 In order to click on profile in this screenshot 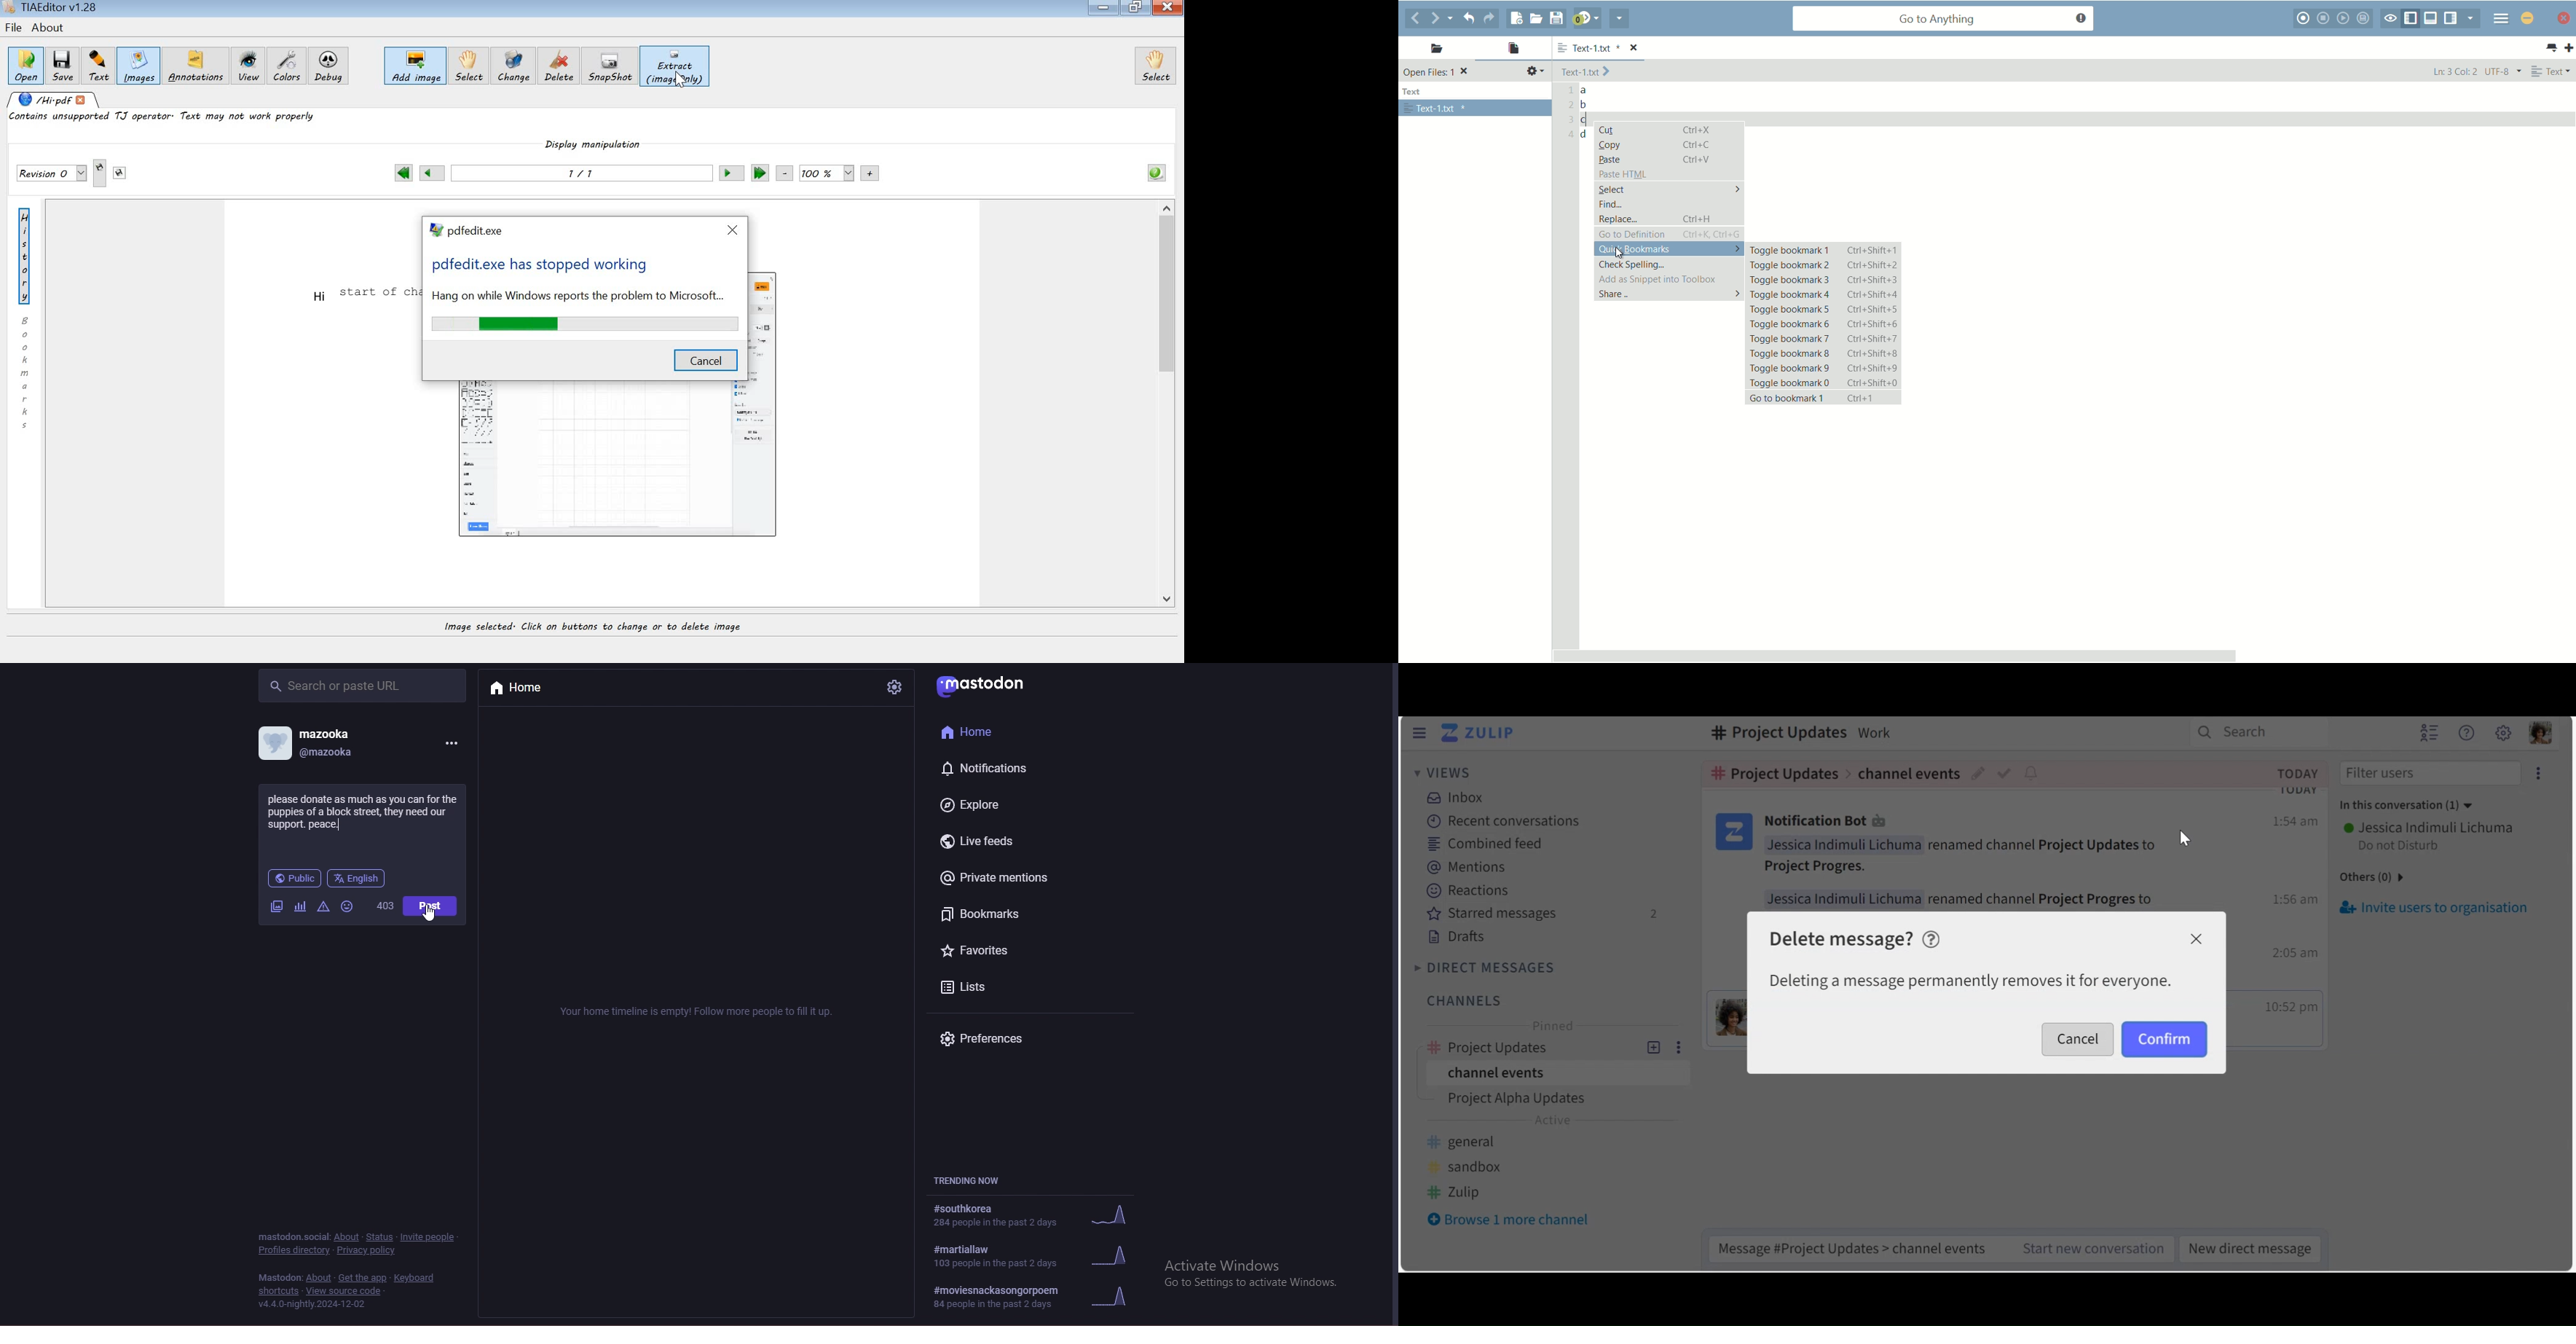, I will do `click(275, 742)`.